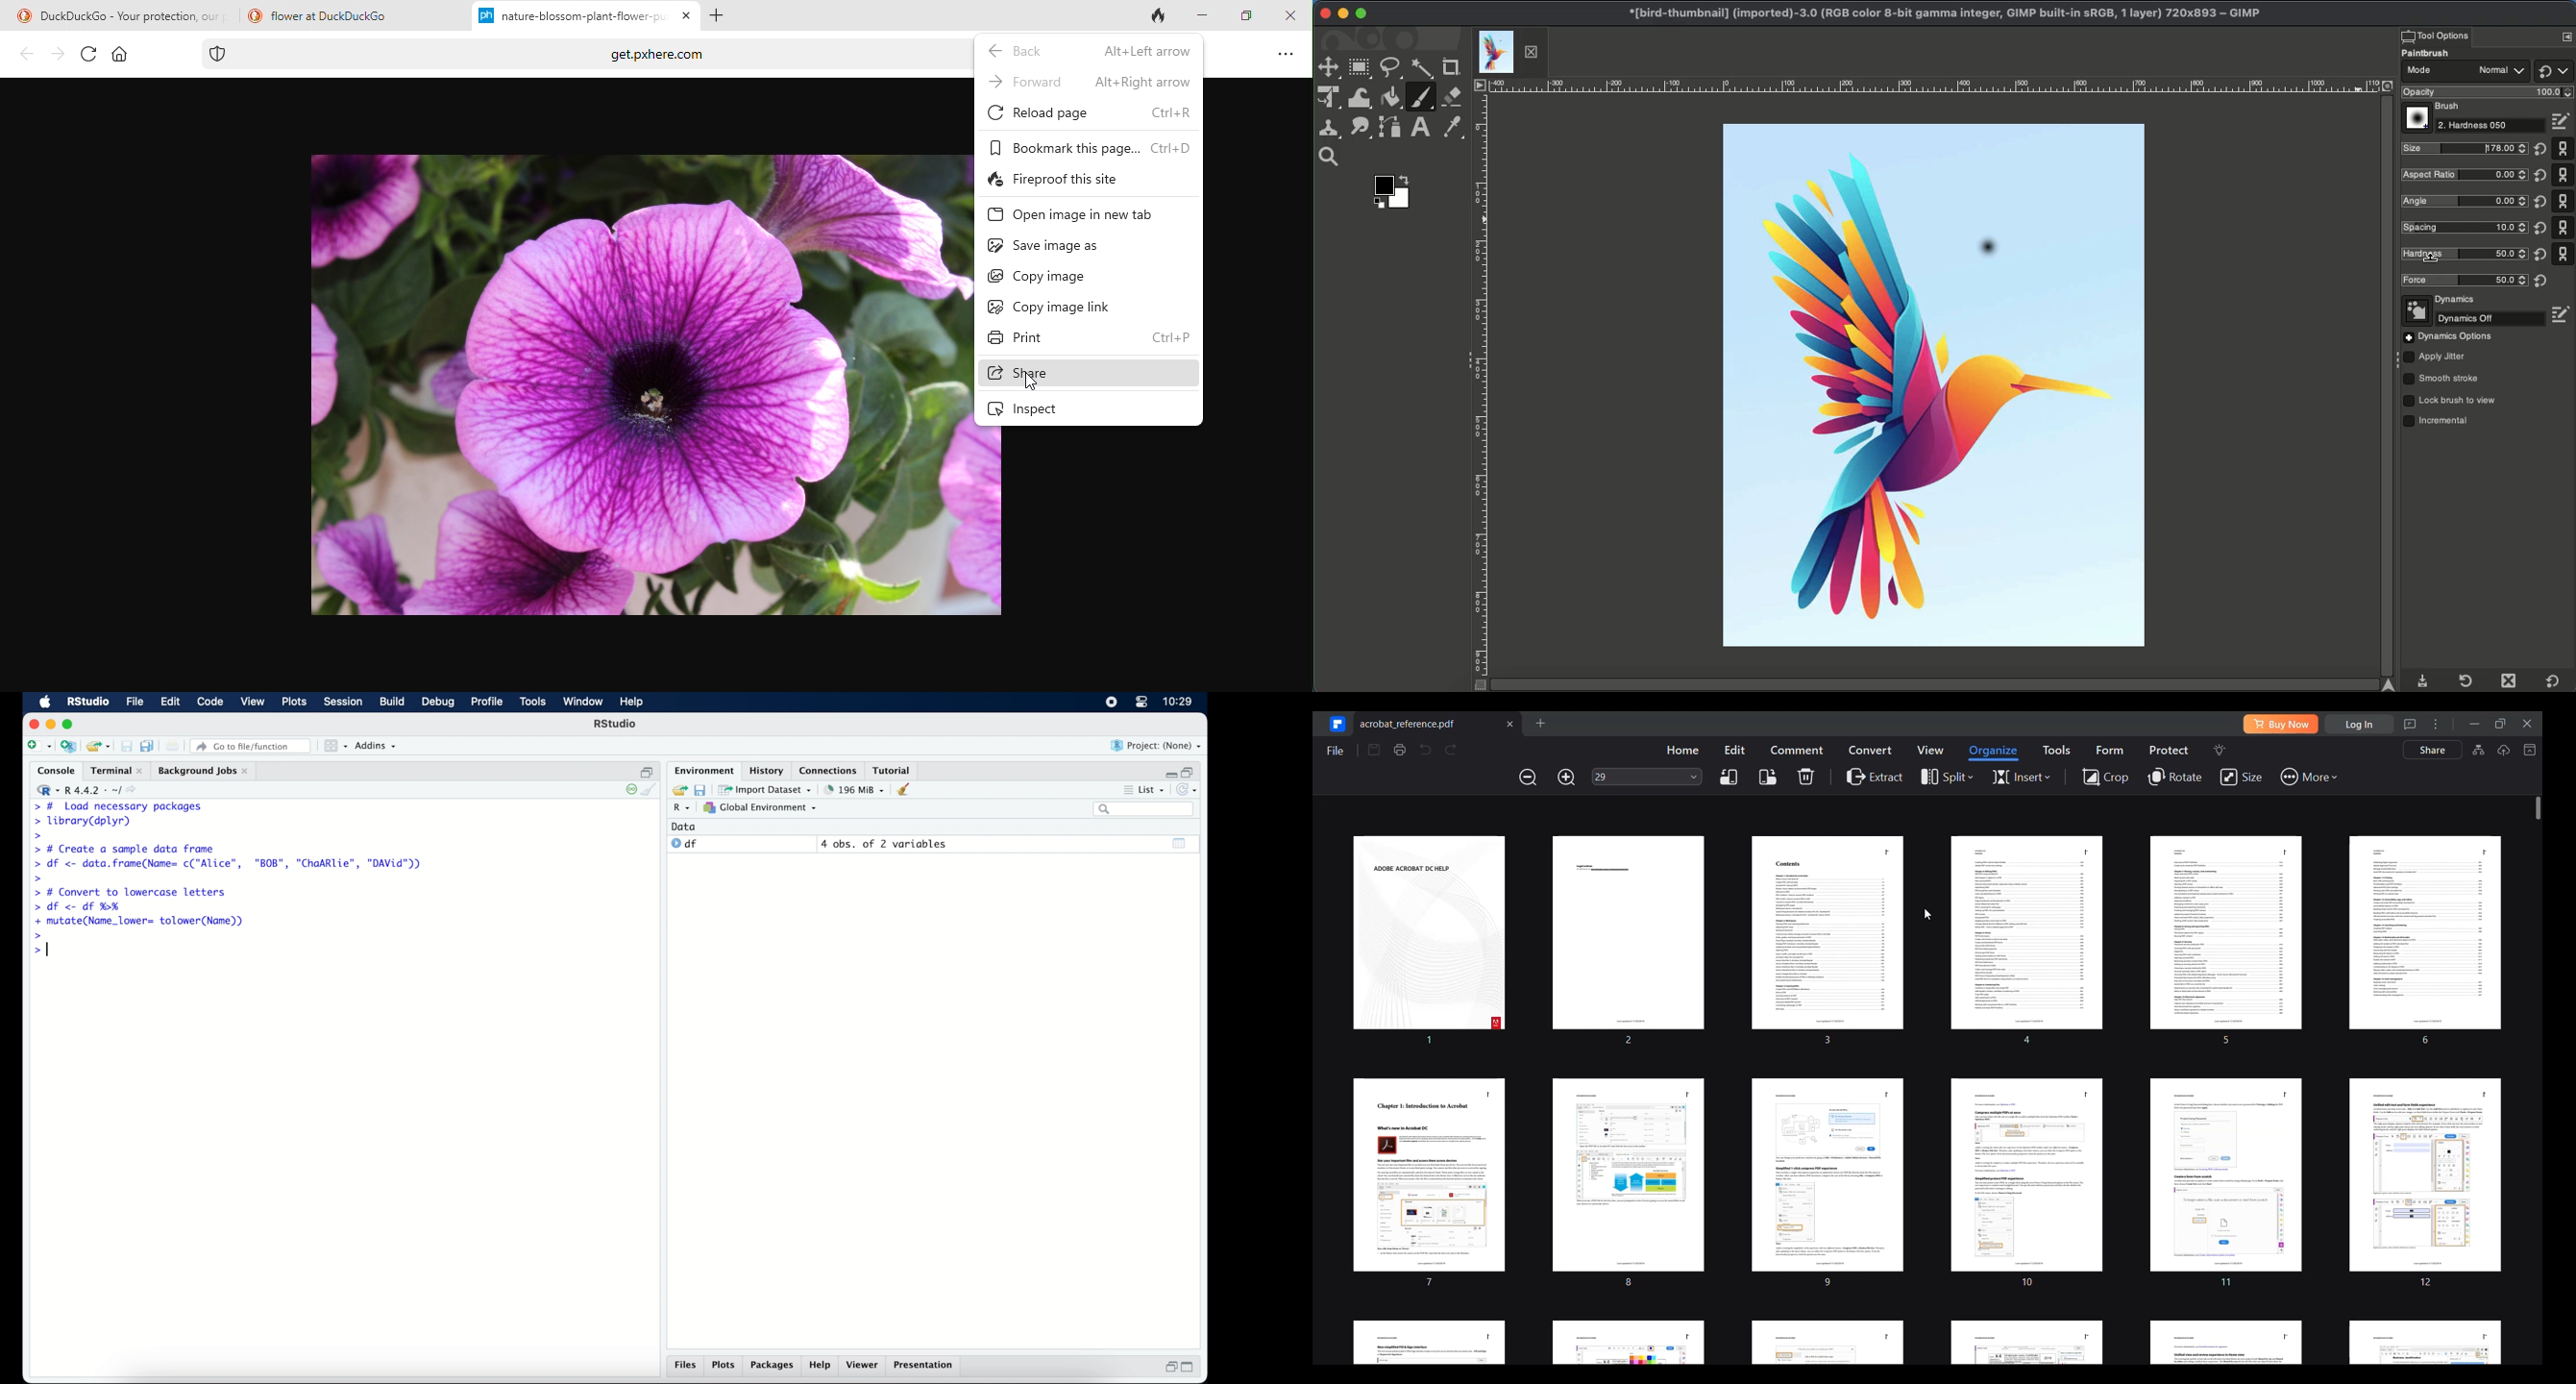 Image resolution: width=2576 pixels, height=1400 pixels. What do you see at coordinates (680, 809) in the screenshot?
I see `R` at bounding box center [680, 809].